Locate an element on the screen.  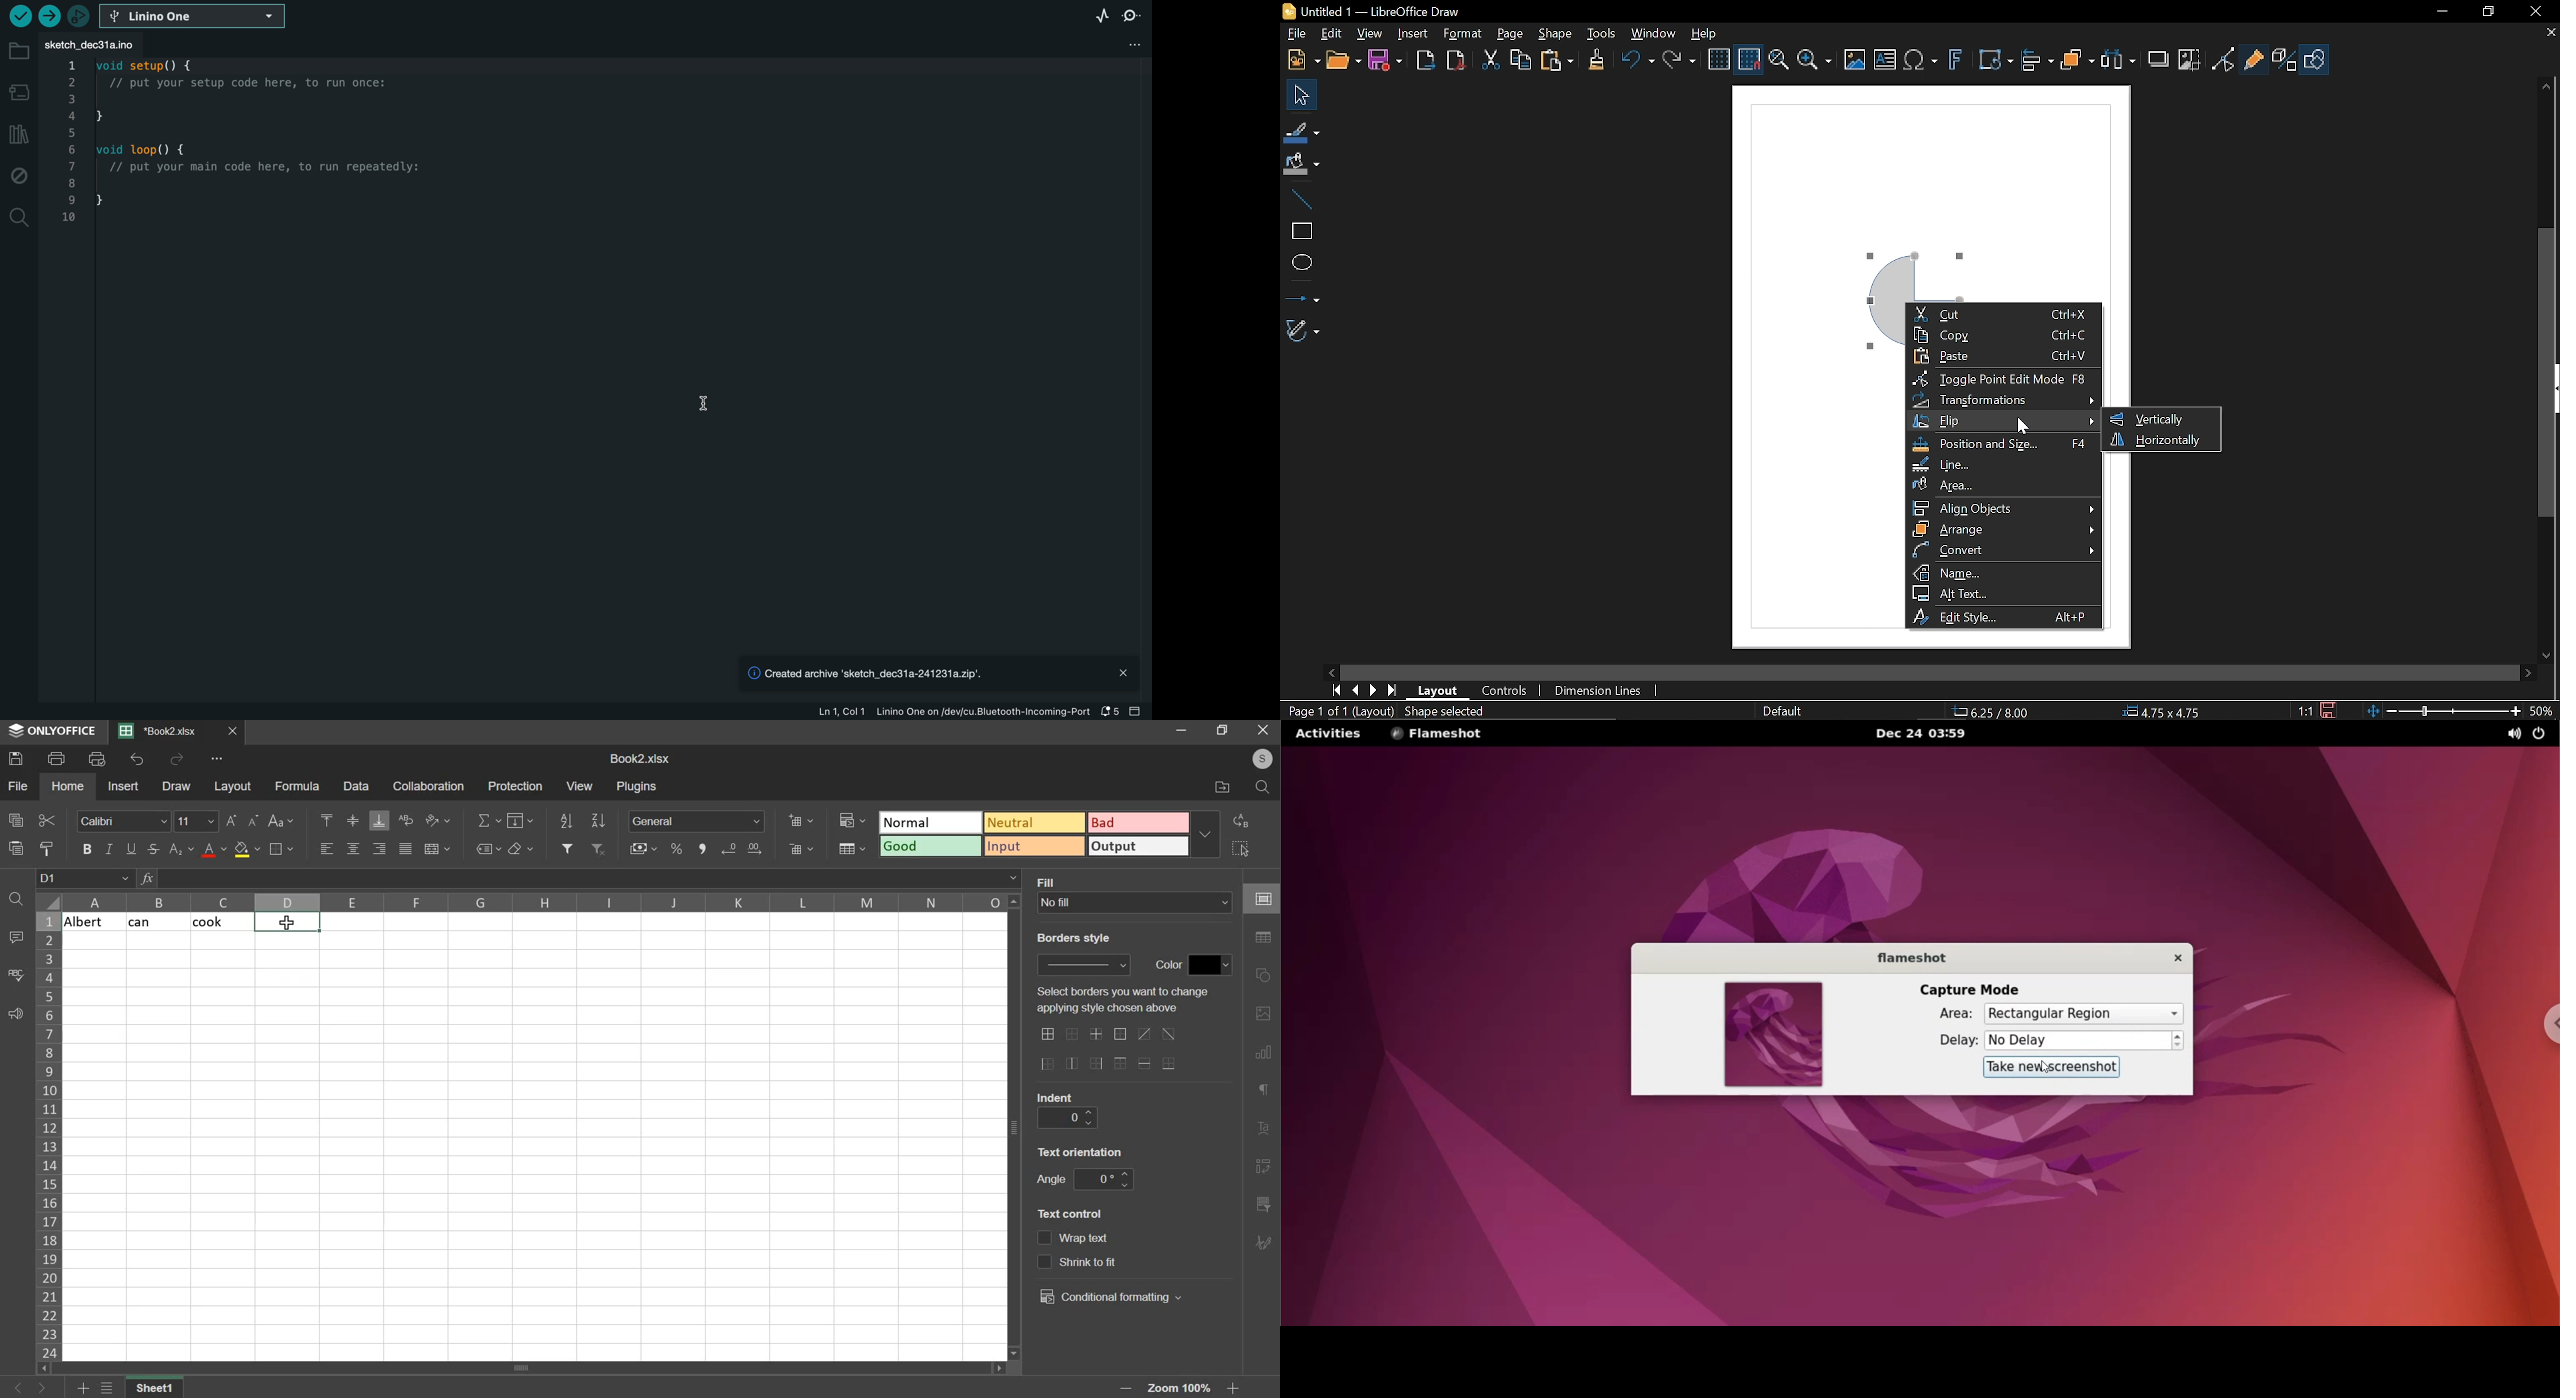
Clone is located at coordinates (1596, 61).